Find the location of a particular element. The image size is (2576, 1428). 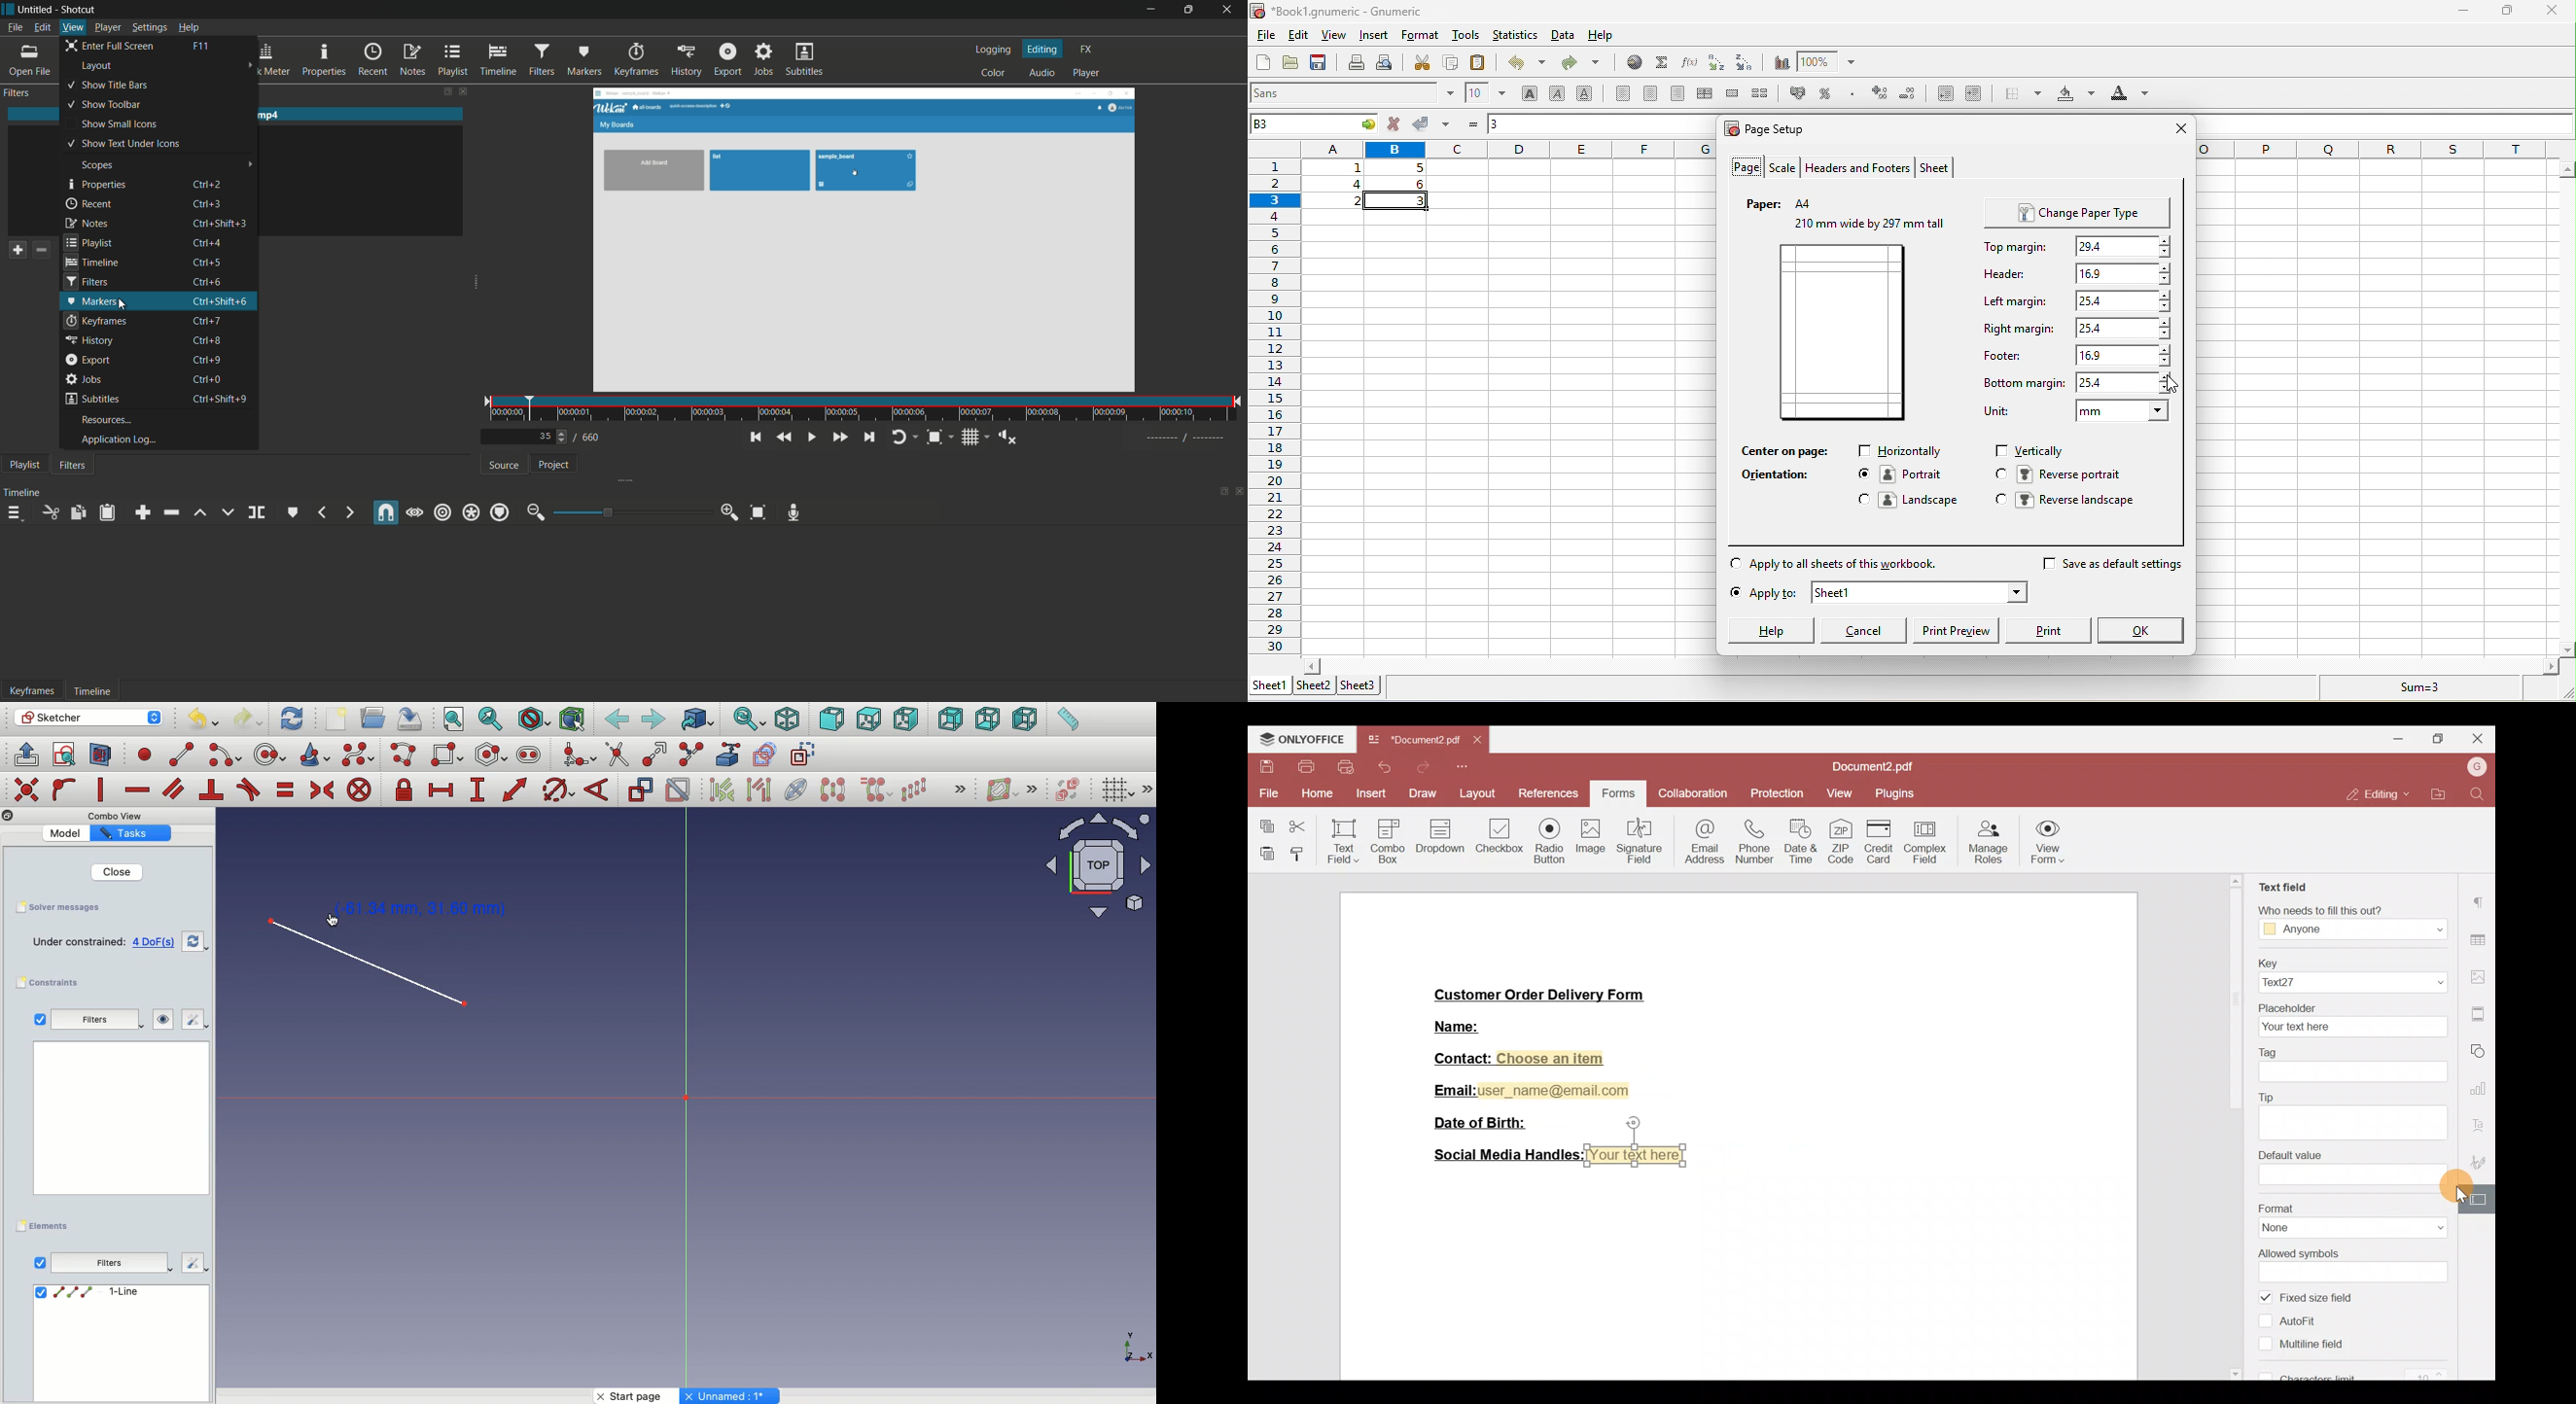

scopes is located at coordinates (98, 164).